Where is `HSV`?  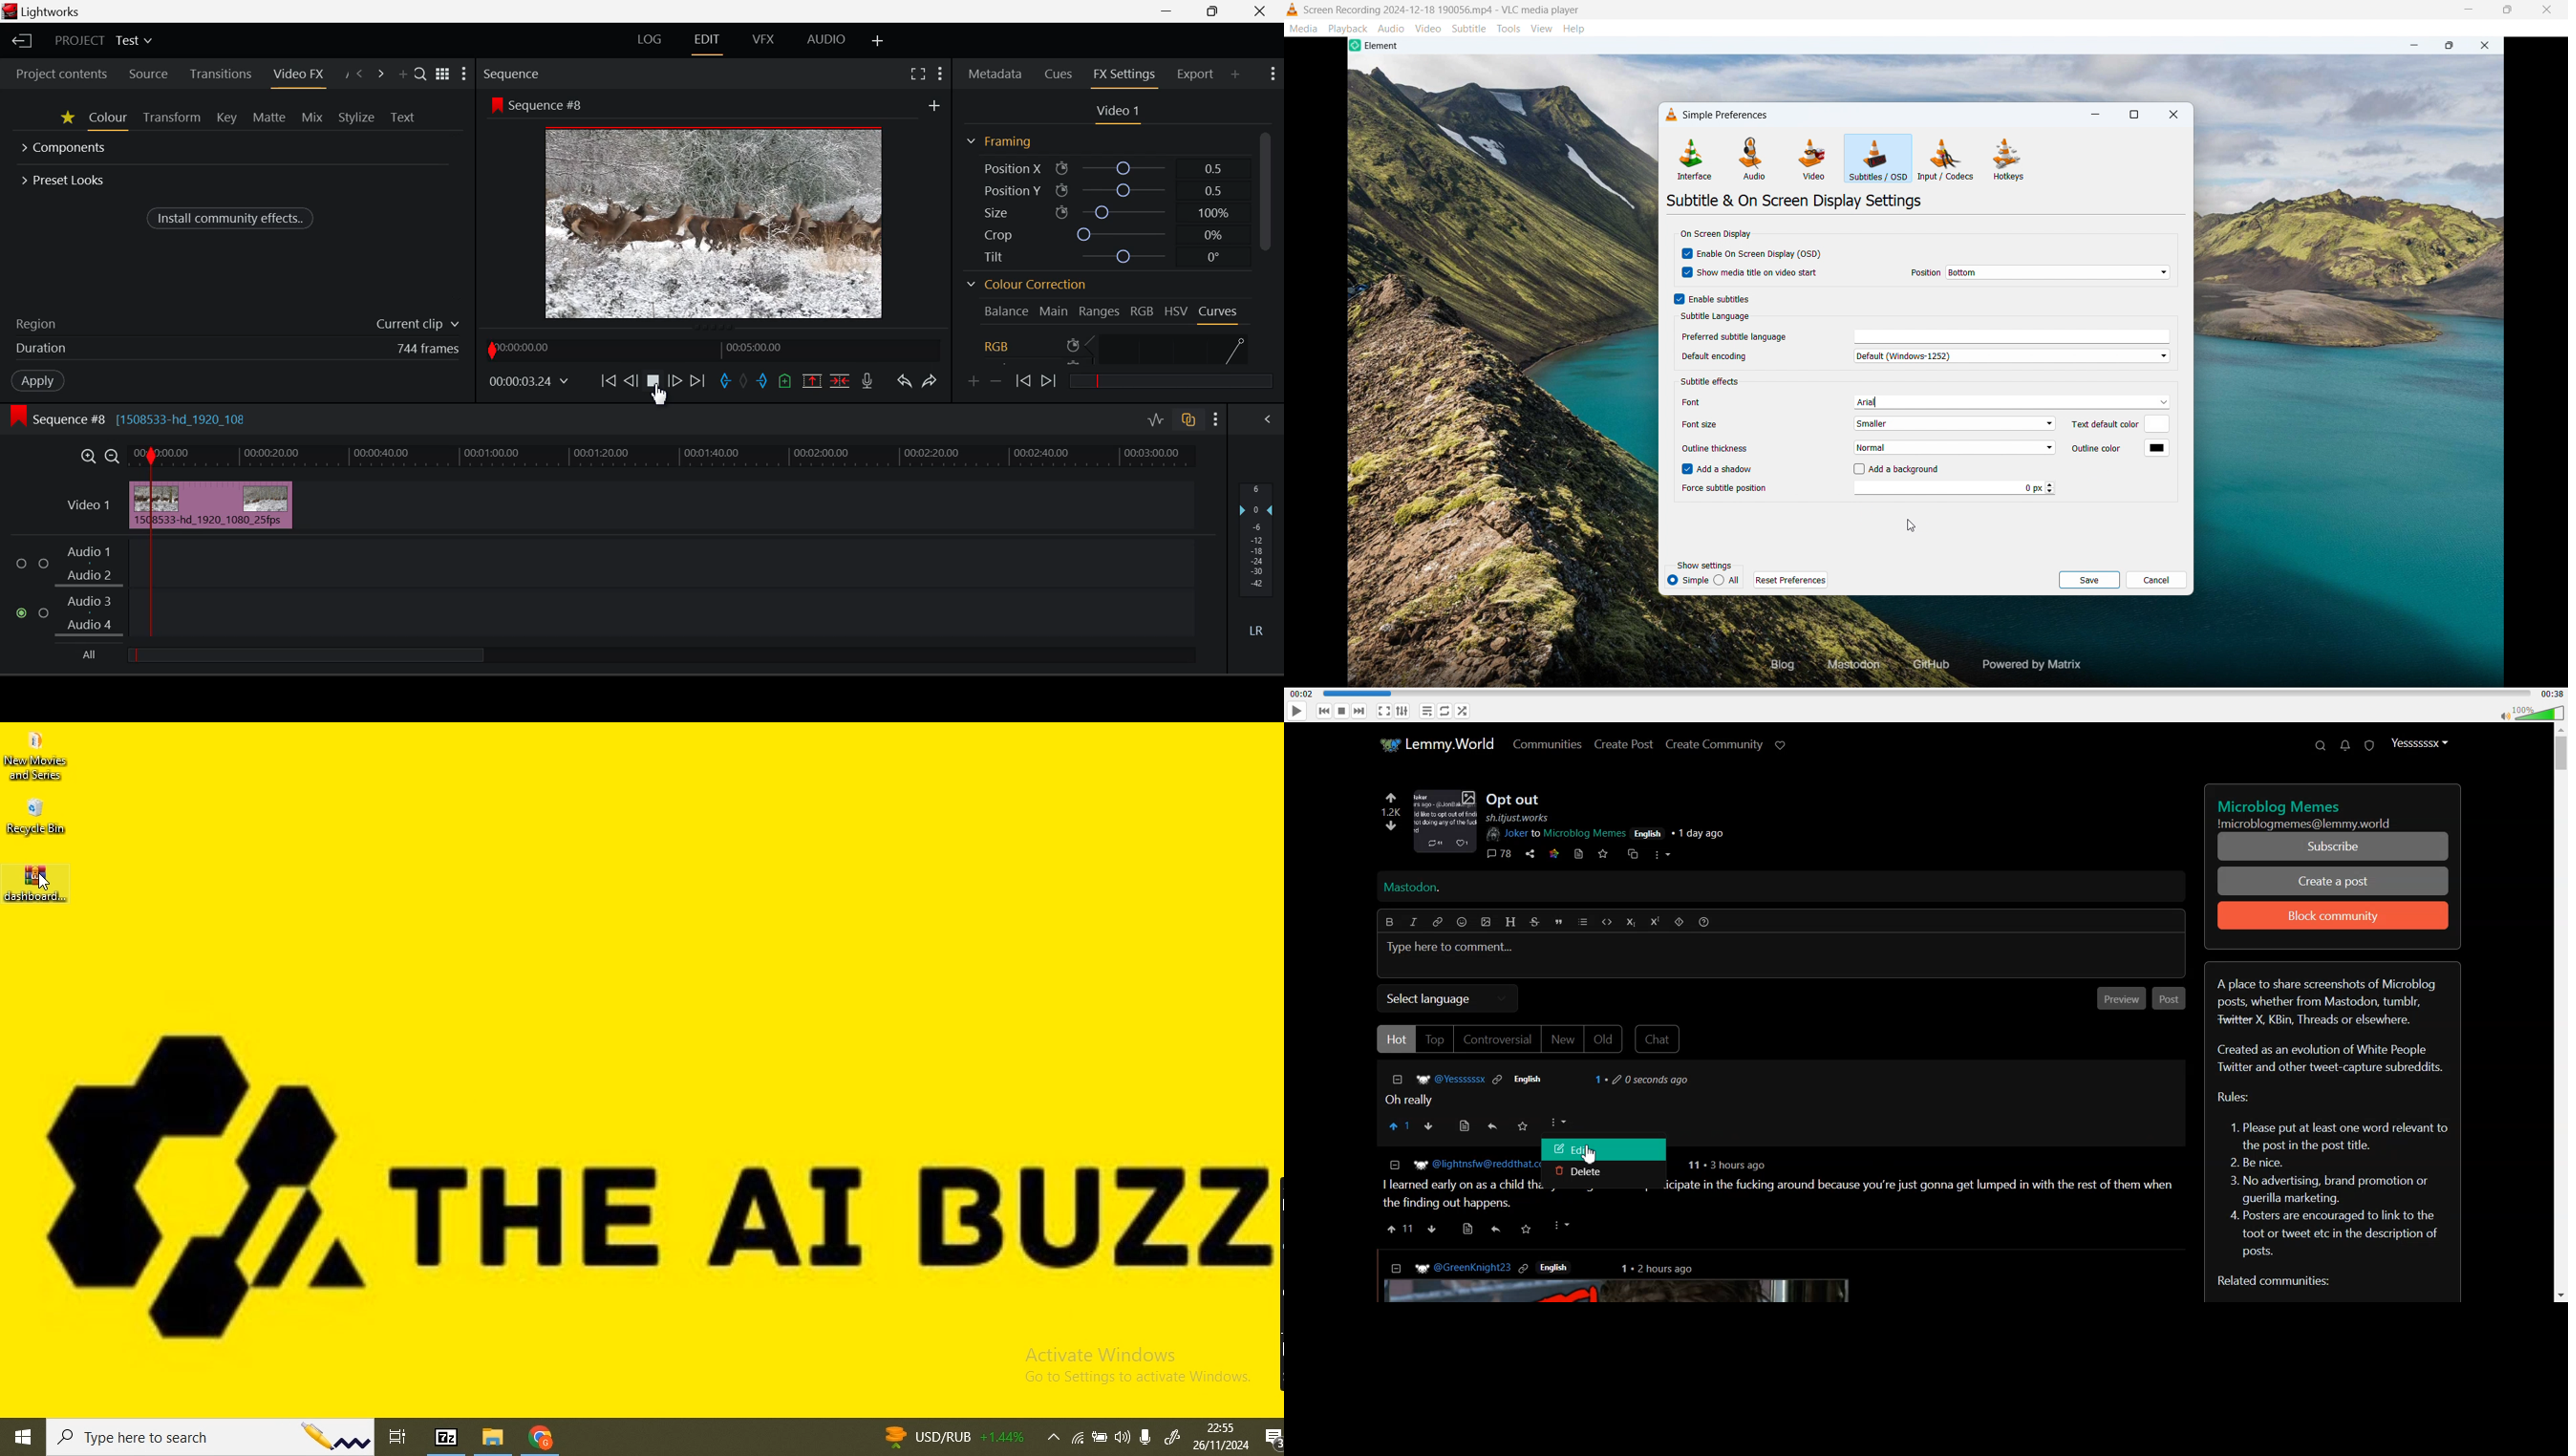 HSV is located at coordinates (1178, 310).